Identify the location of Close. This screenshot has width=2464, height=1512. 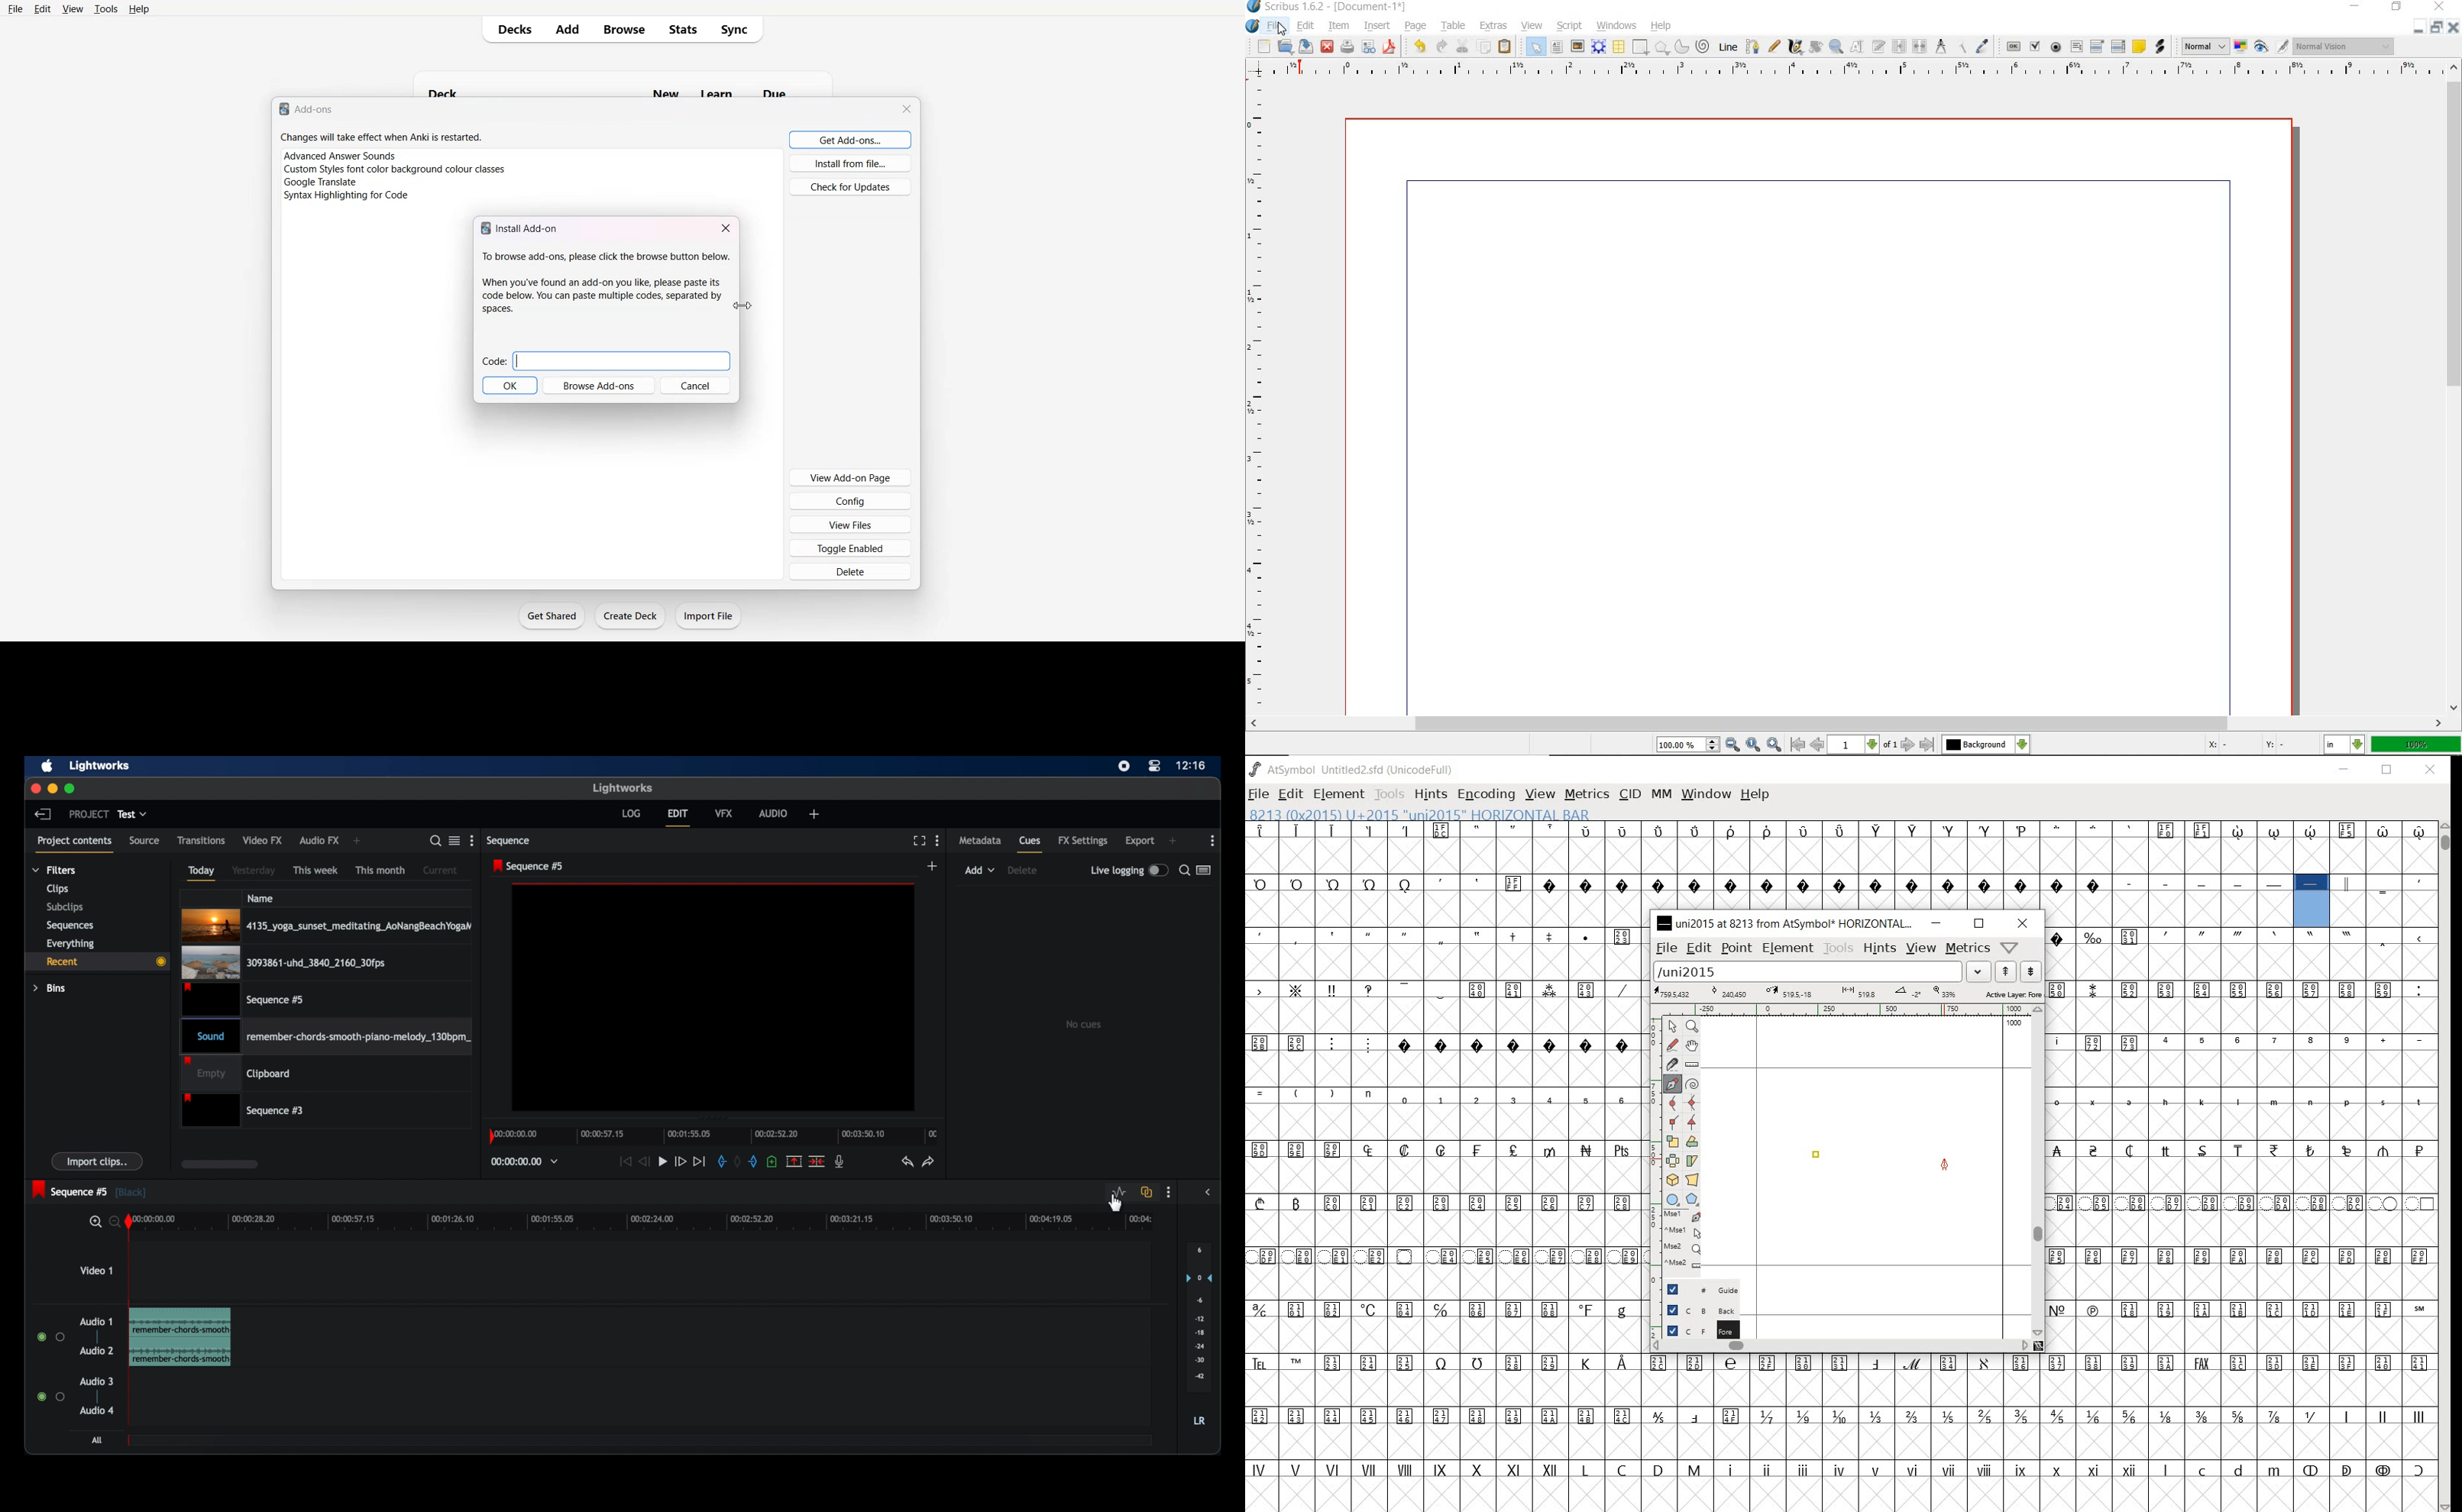
(726, 227).